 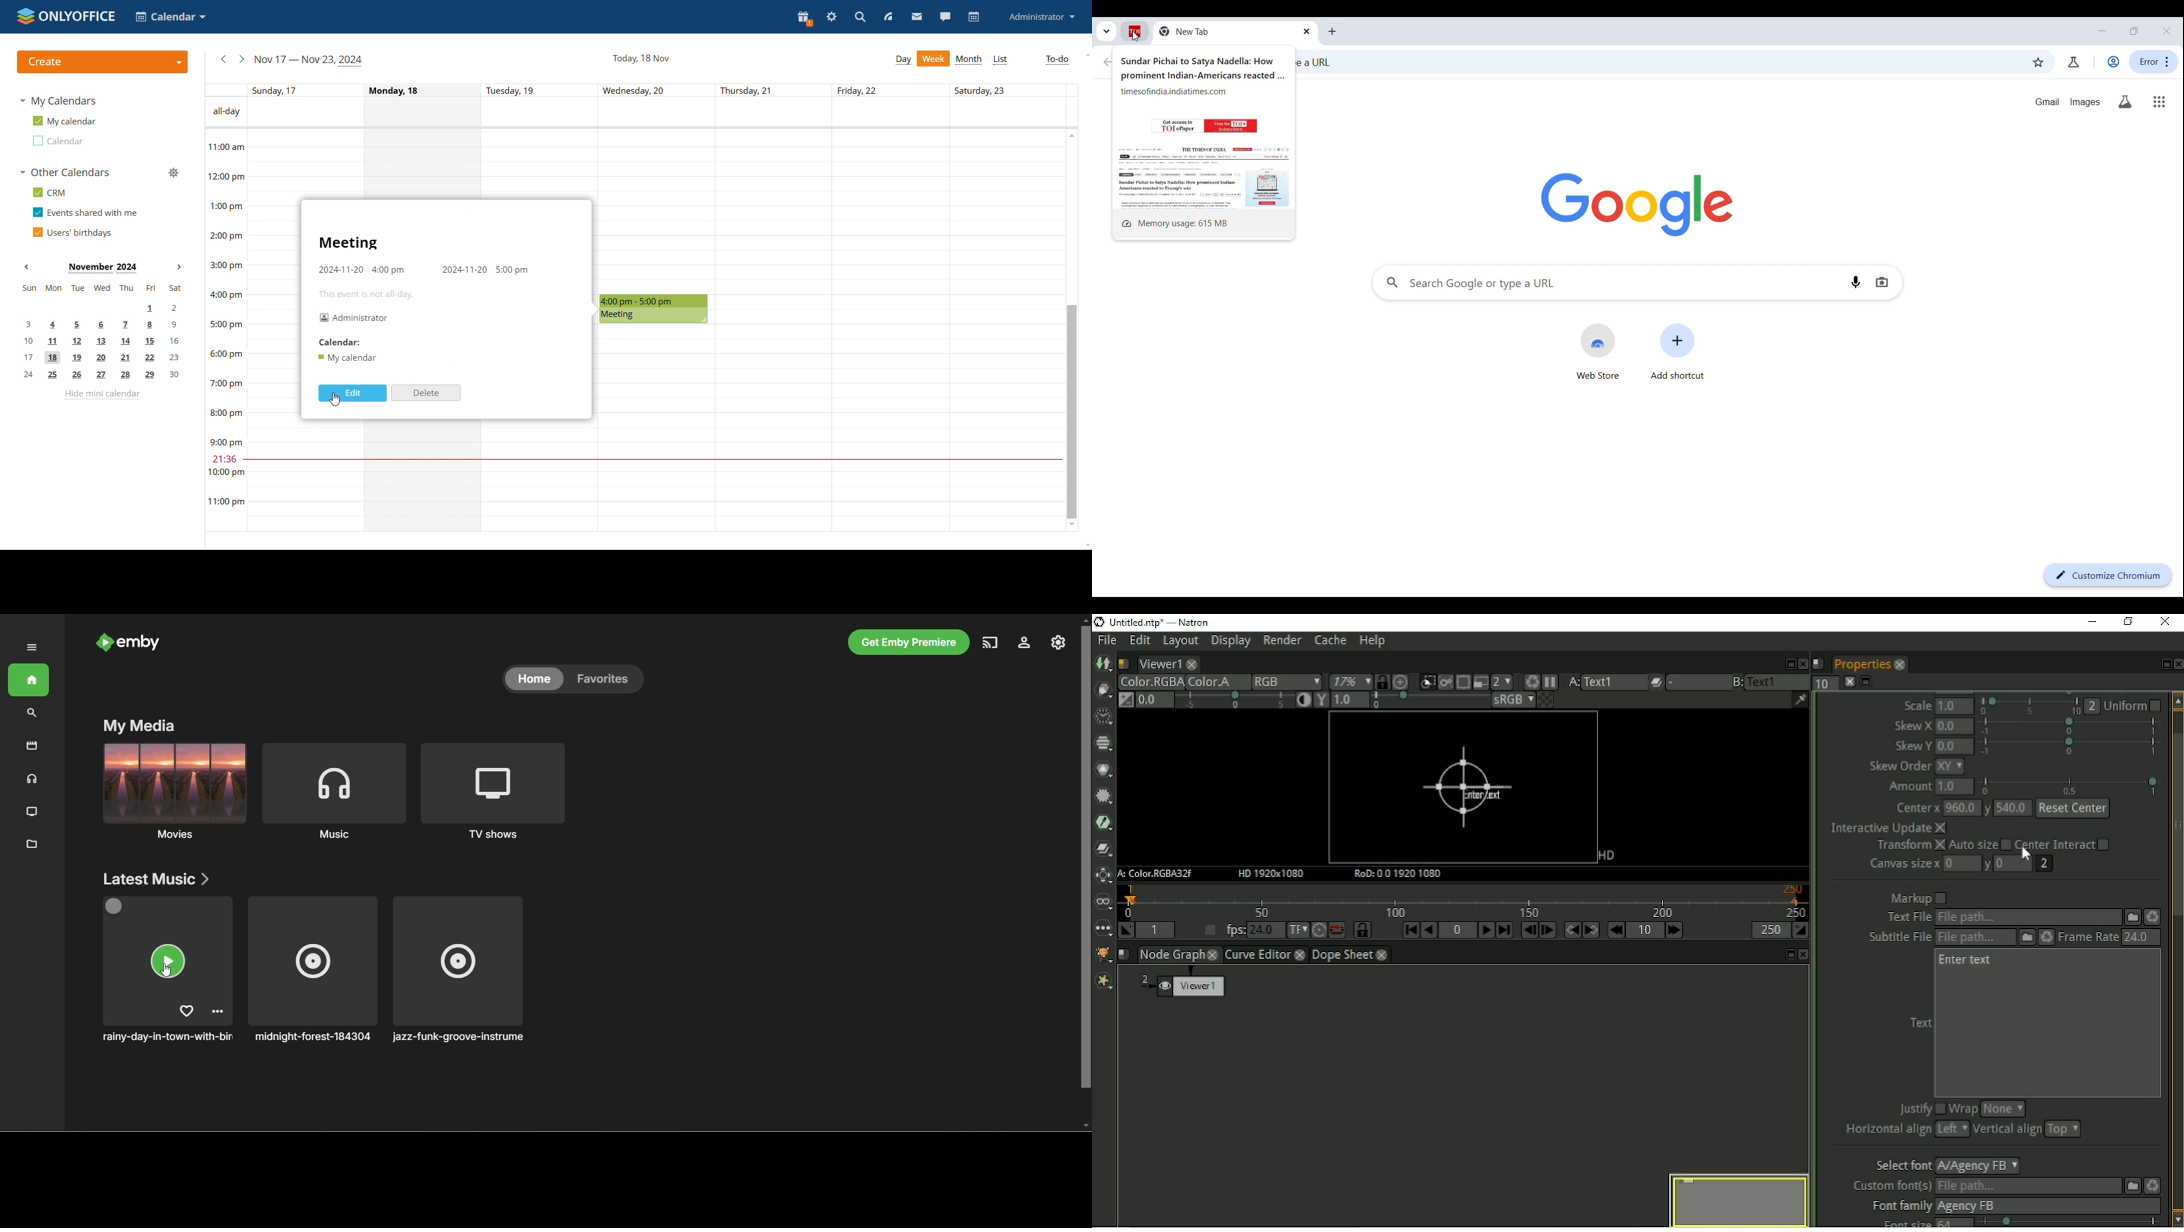 What do you see at coordinates (2102, 31) in the screenshot?
I see `Minimize` at bounding box center [2102, 31].